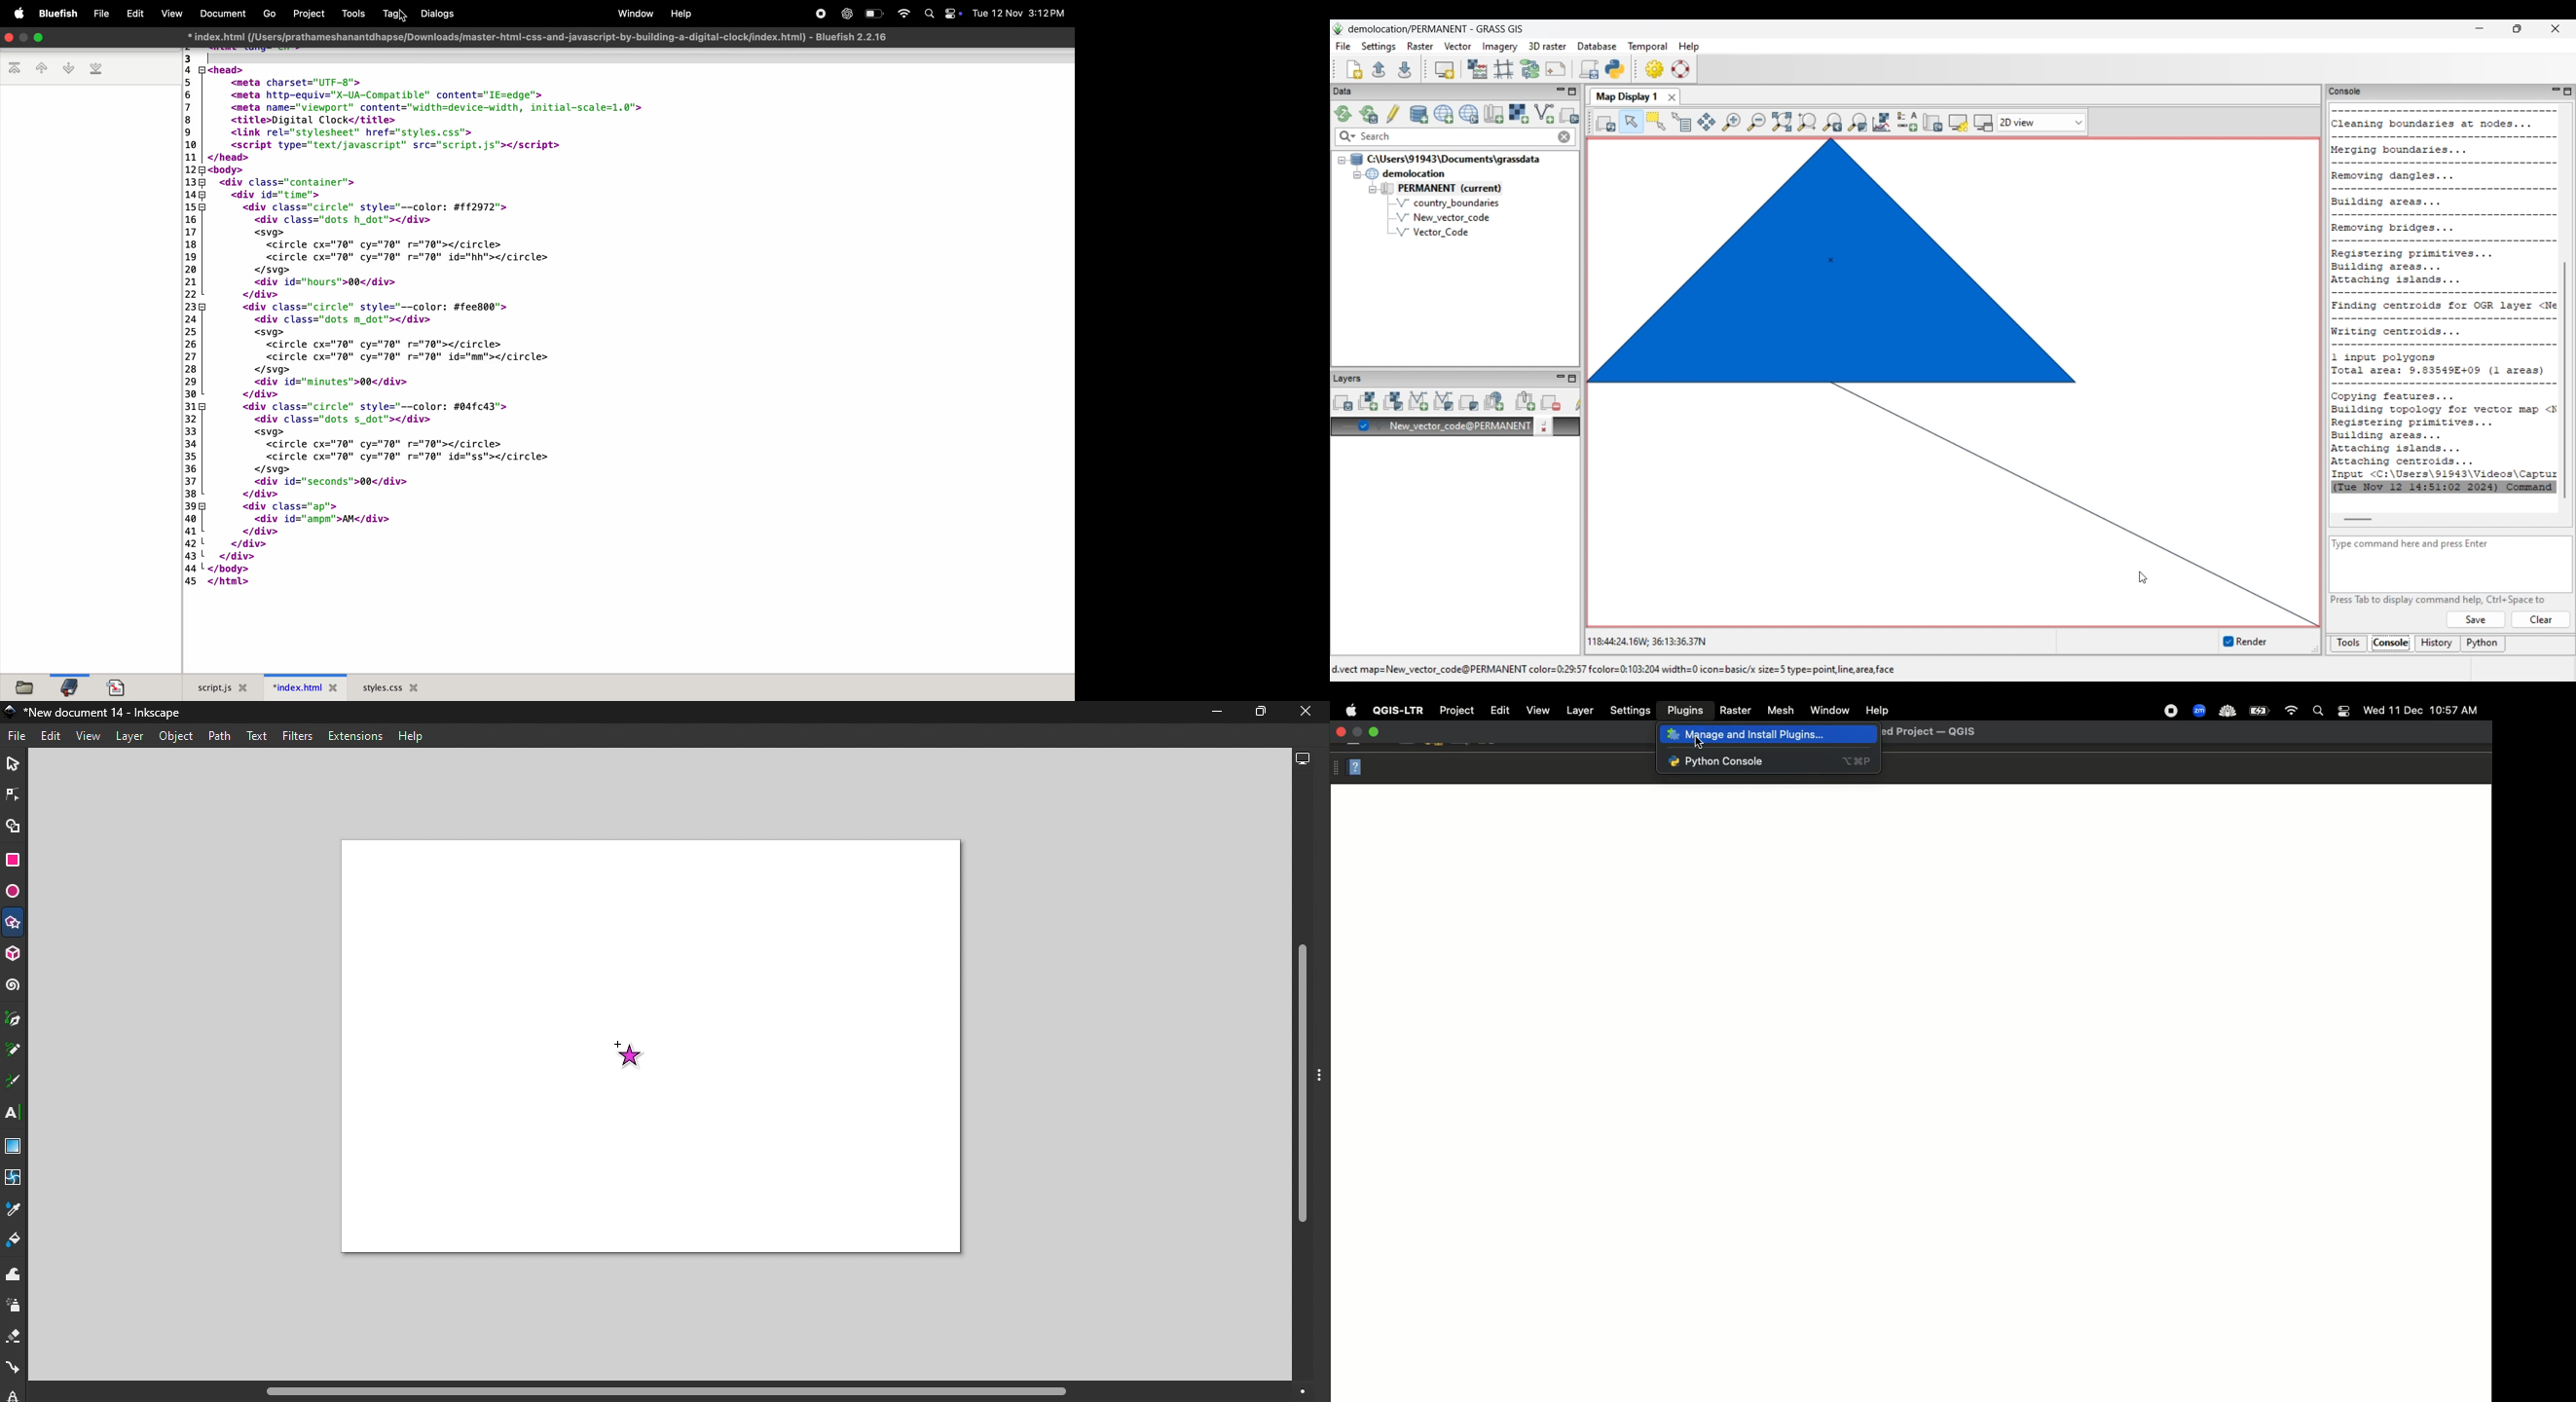  I want to click on next book mark, so click(68, 68).